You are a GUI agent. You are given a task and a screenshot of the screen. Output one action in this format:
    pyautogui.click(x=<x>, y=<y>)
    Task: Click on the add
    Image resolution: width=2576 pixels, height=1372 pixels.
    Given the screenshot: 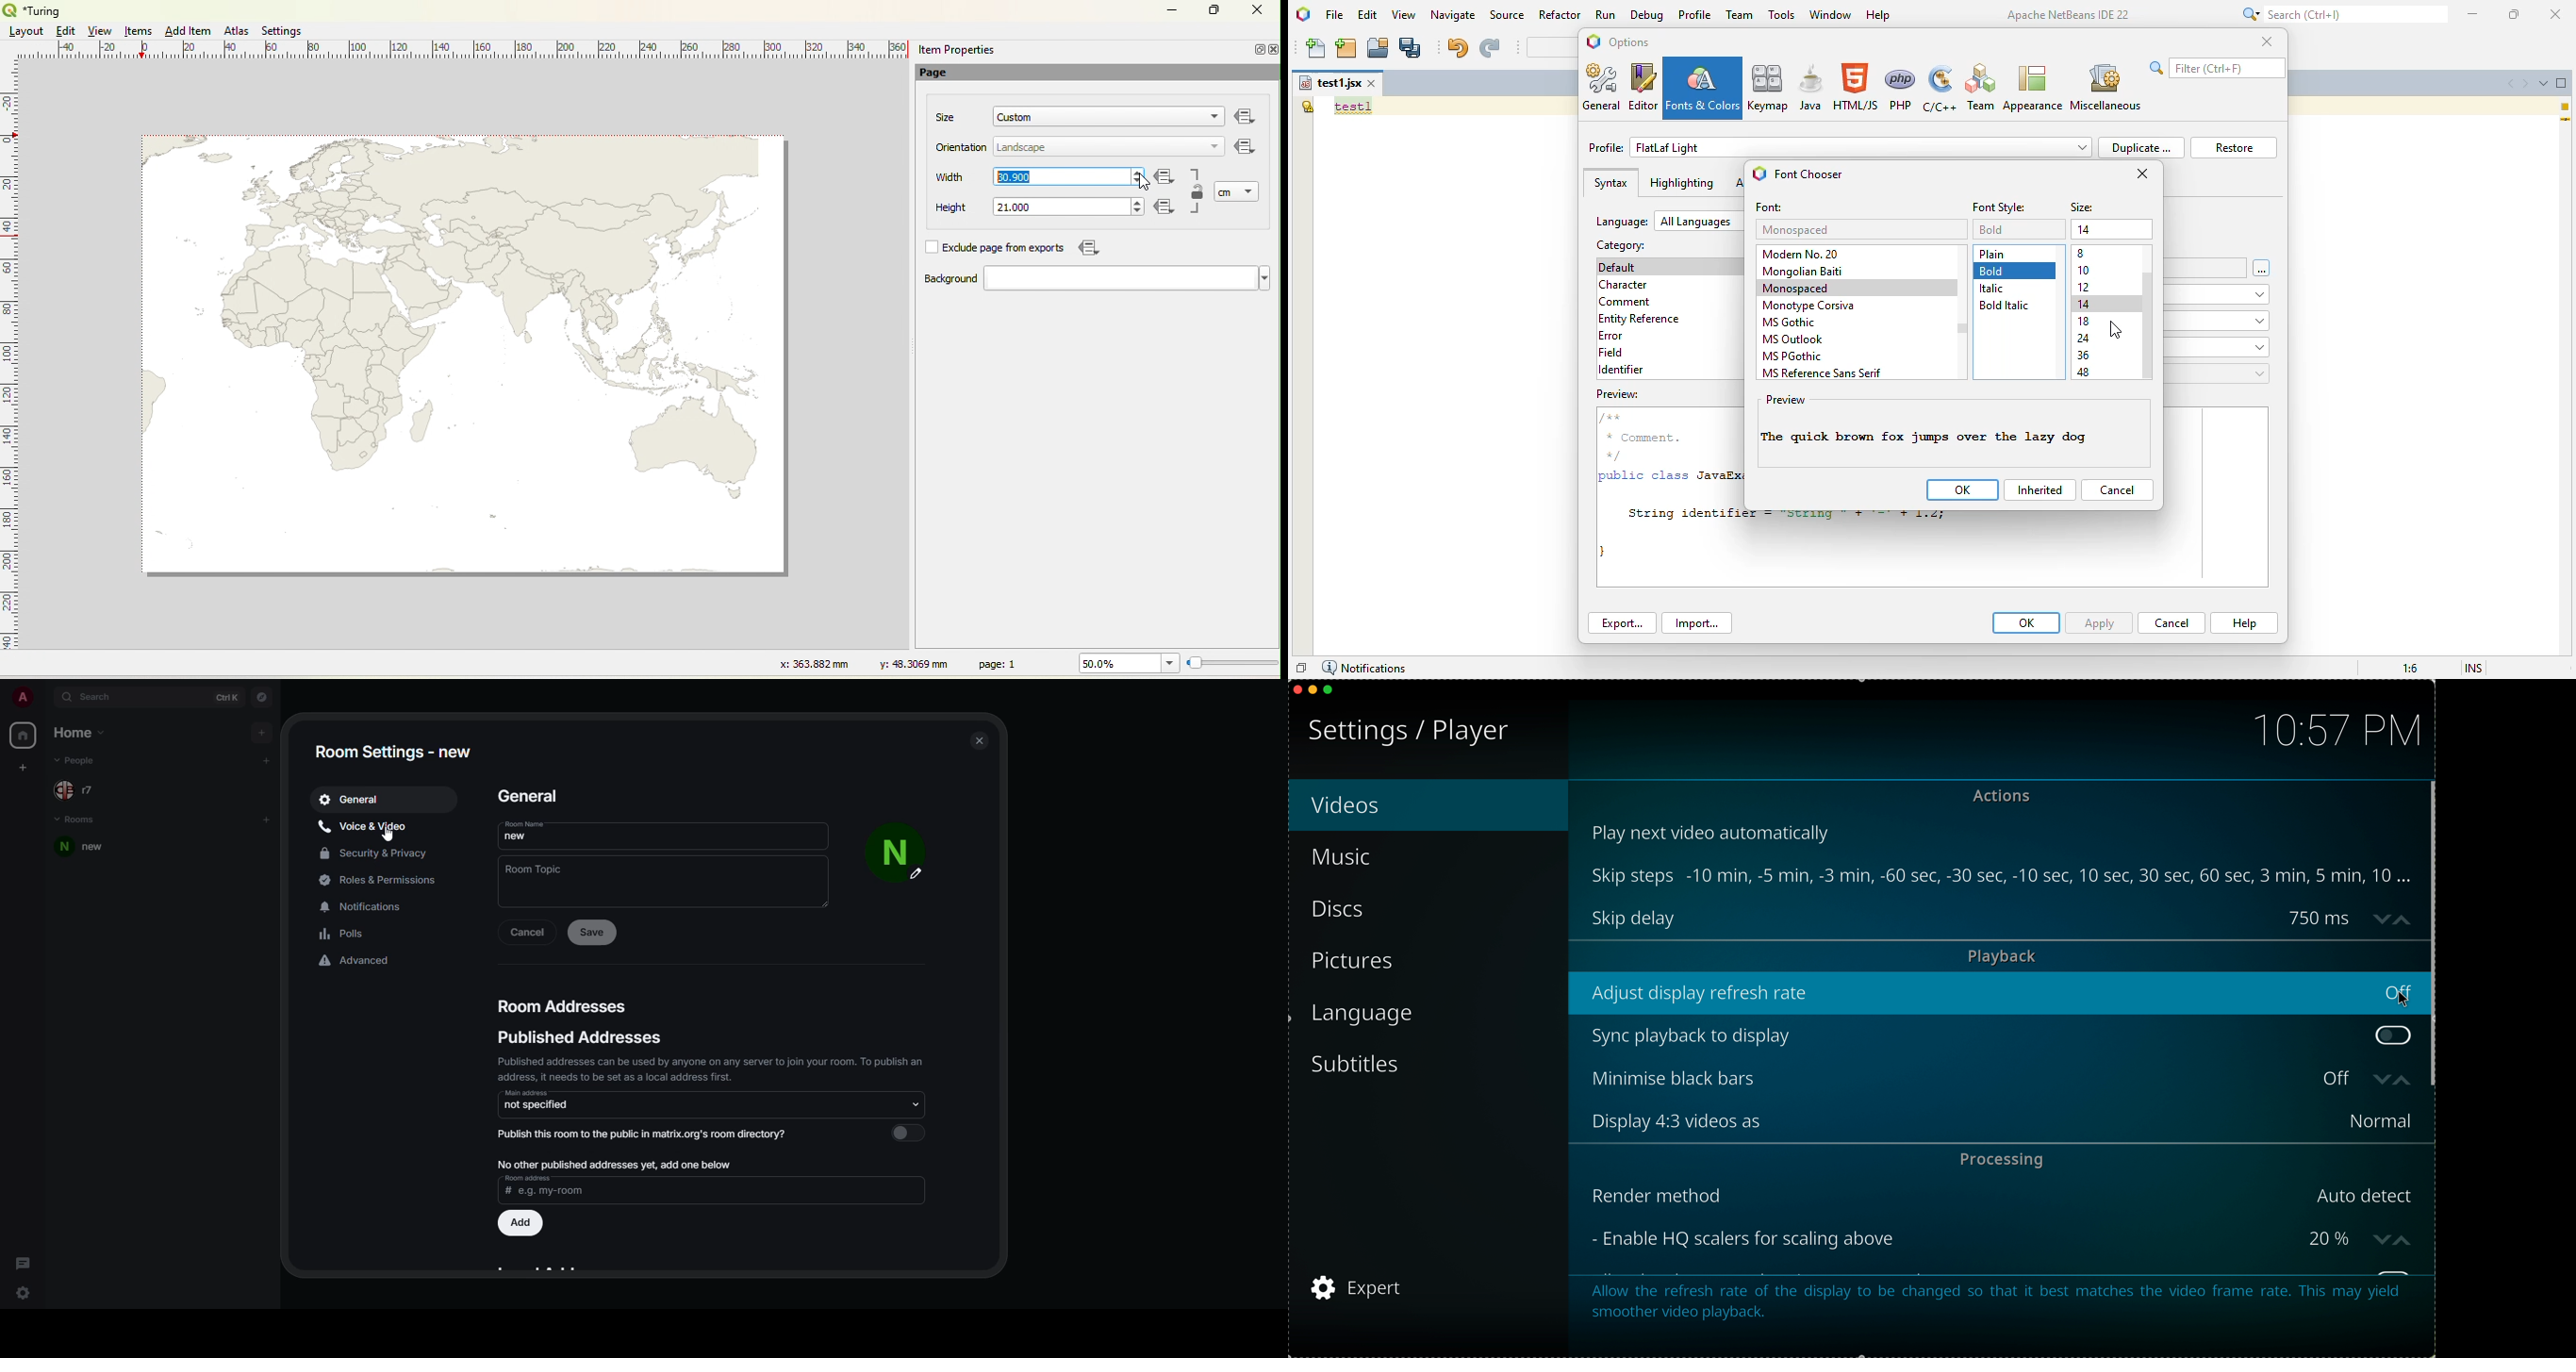 What is the action you would take?
    pyautogui.click(x=267, y=819)
    